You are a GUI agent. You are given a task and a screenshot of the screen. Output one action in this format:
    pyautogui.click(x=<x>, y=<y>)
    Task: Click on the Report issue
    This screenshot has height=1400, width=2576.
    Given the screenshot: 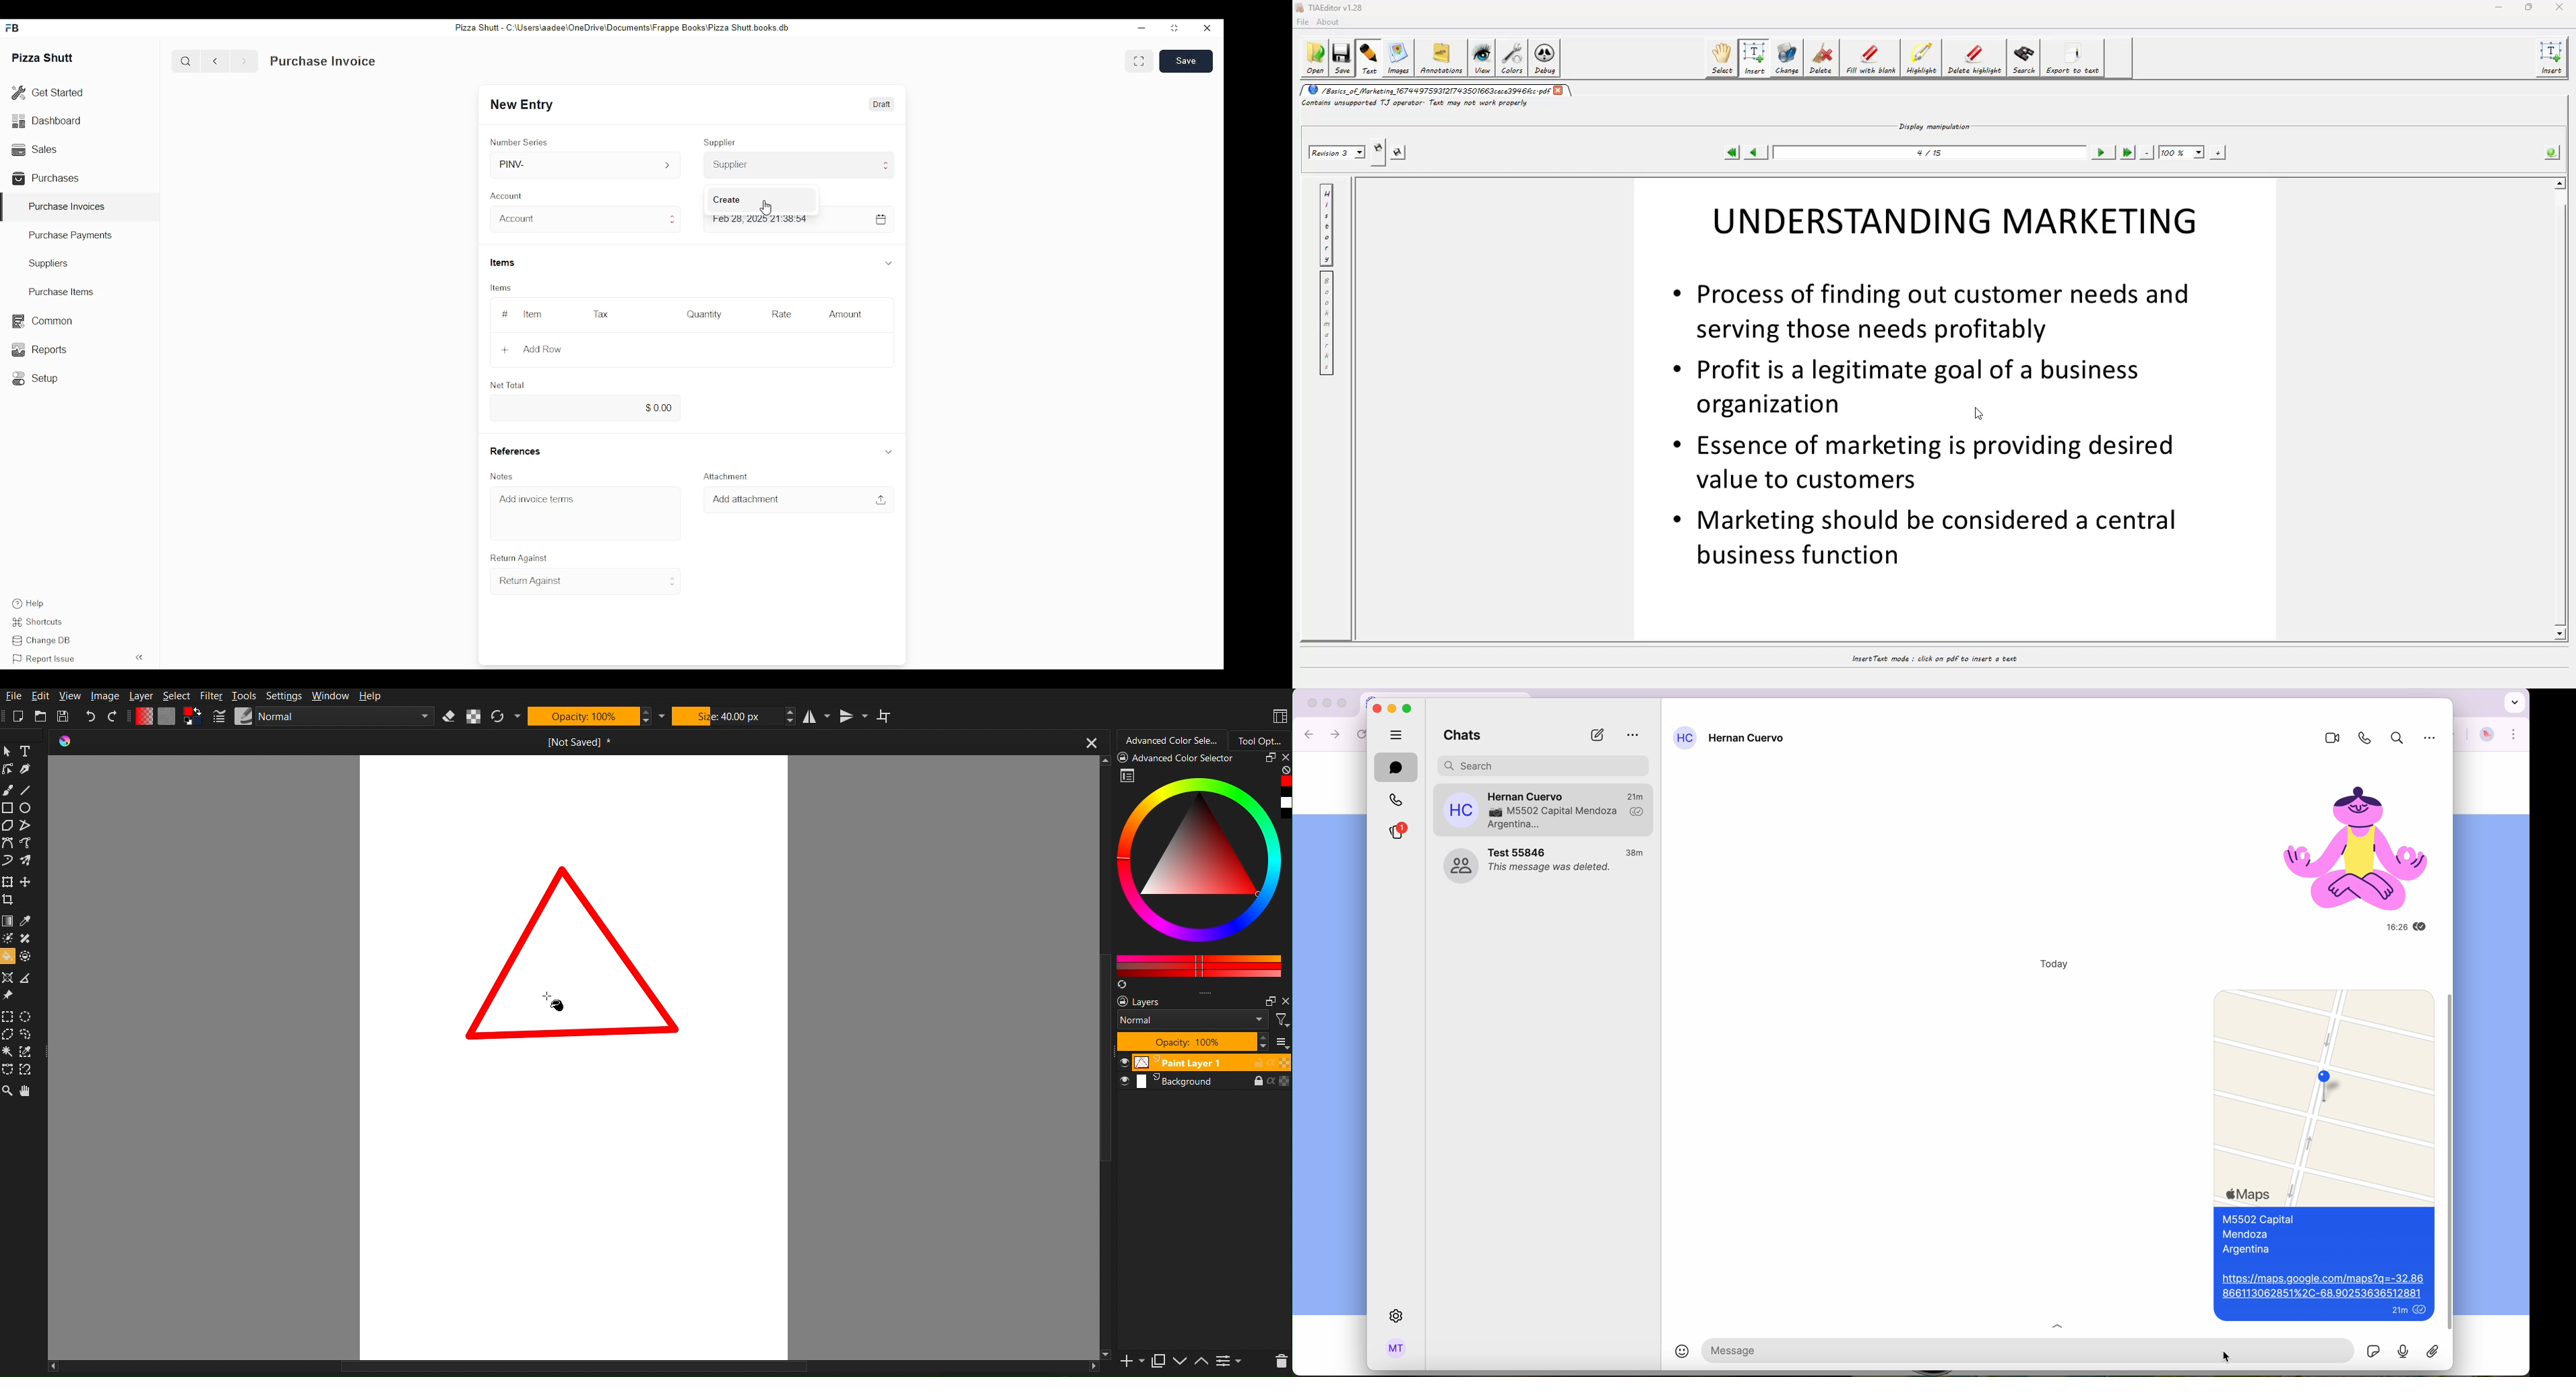 What is the action you would take?
    pyautogui.click(x=44, y=659)
    